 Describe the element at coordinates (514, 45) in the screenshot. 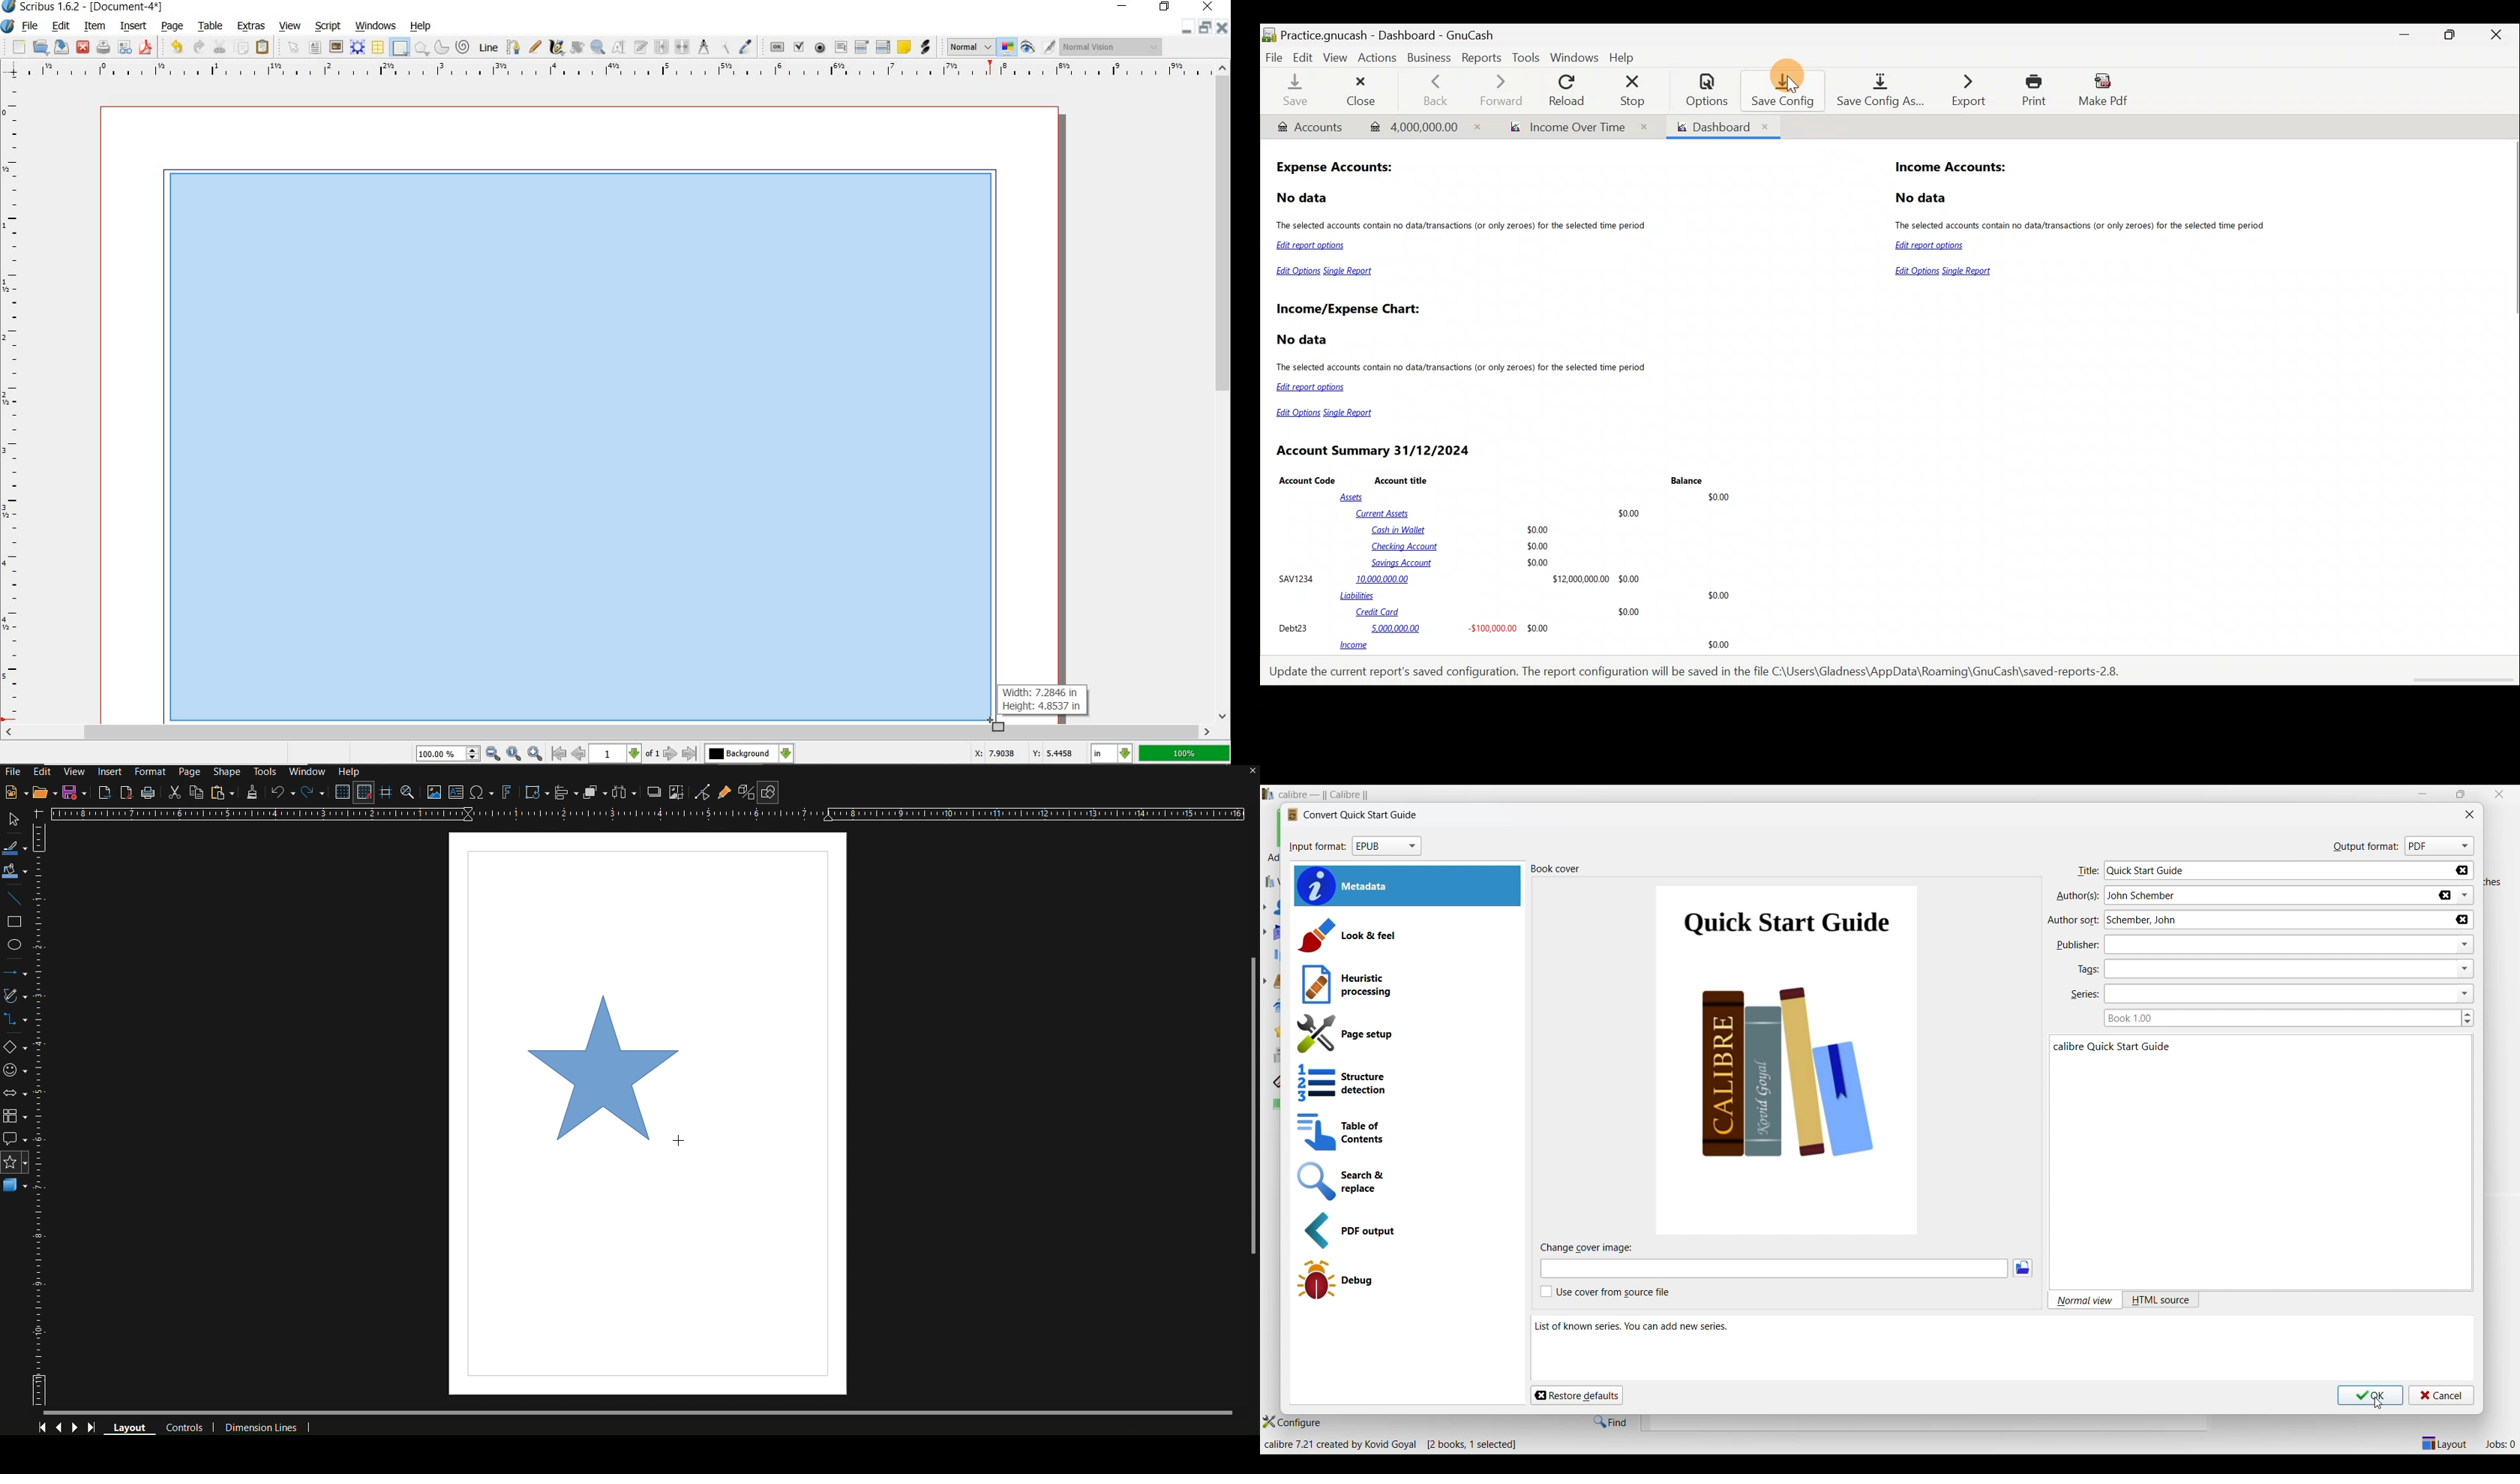

I see `Bezier curve` at that location.